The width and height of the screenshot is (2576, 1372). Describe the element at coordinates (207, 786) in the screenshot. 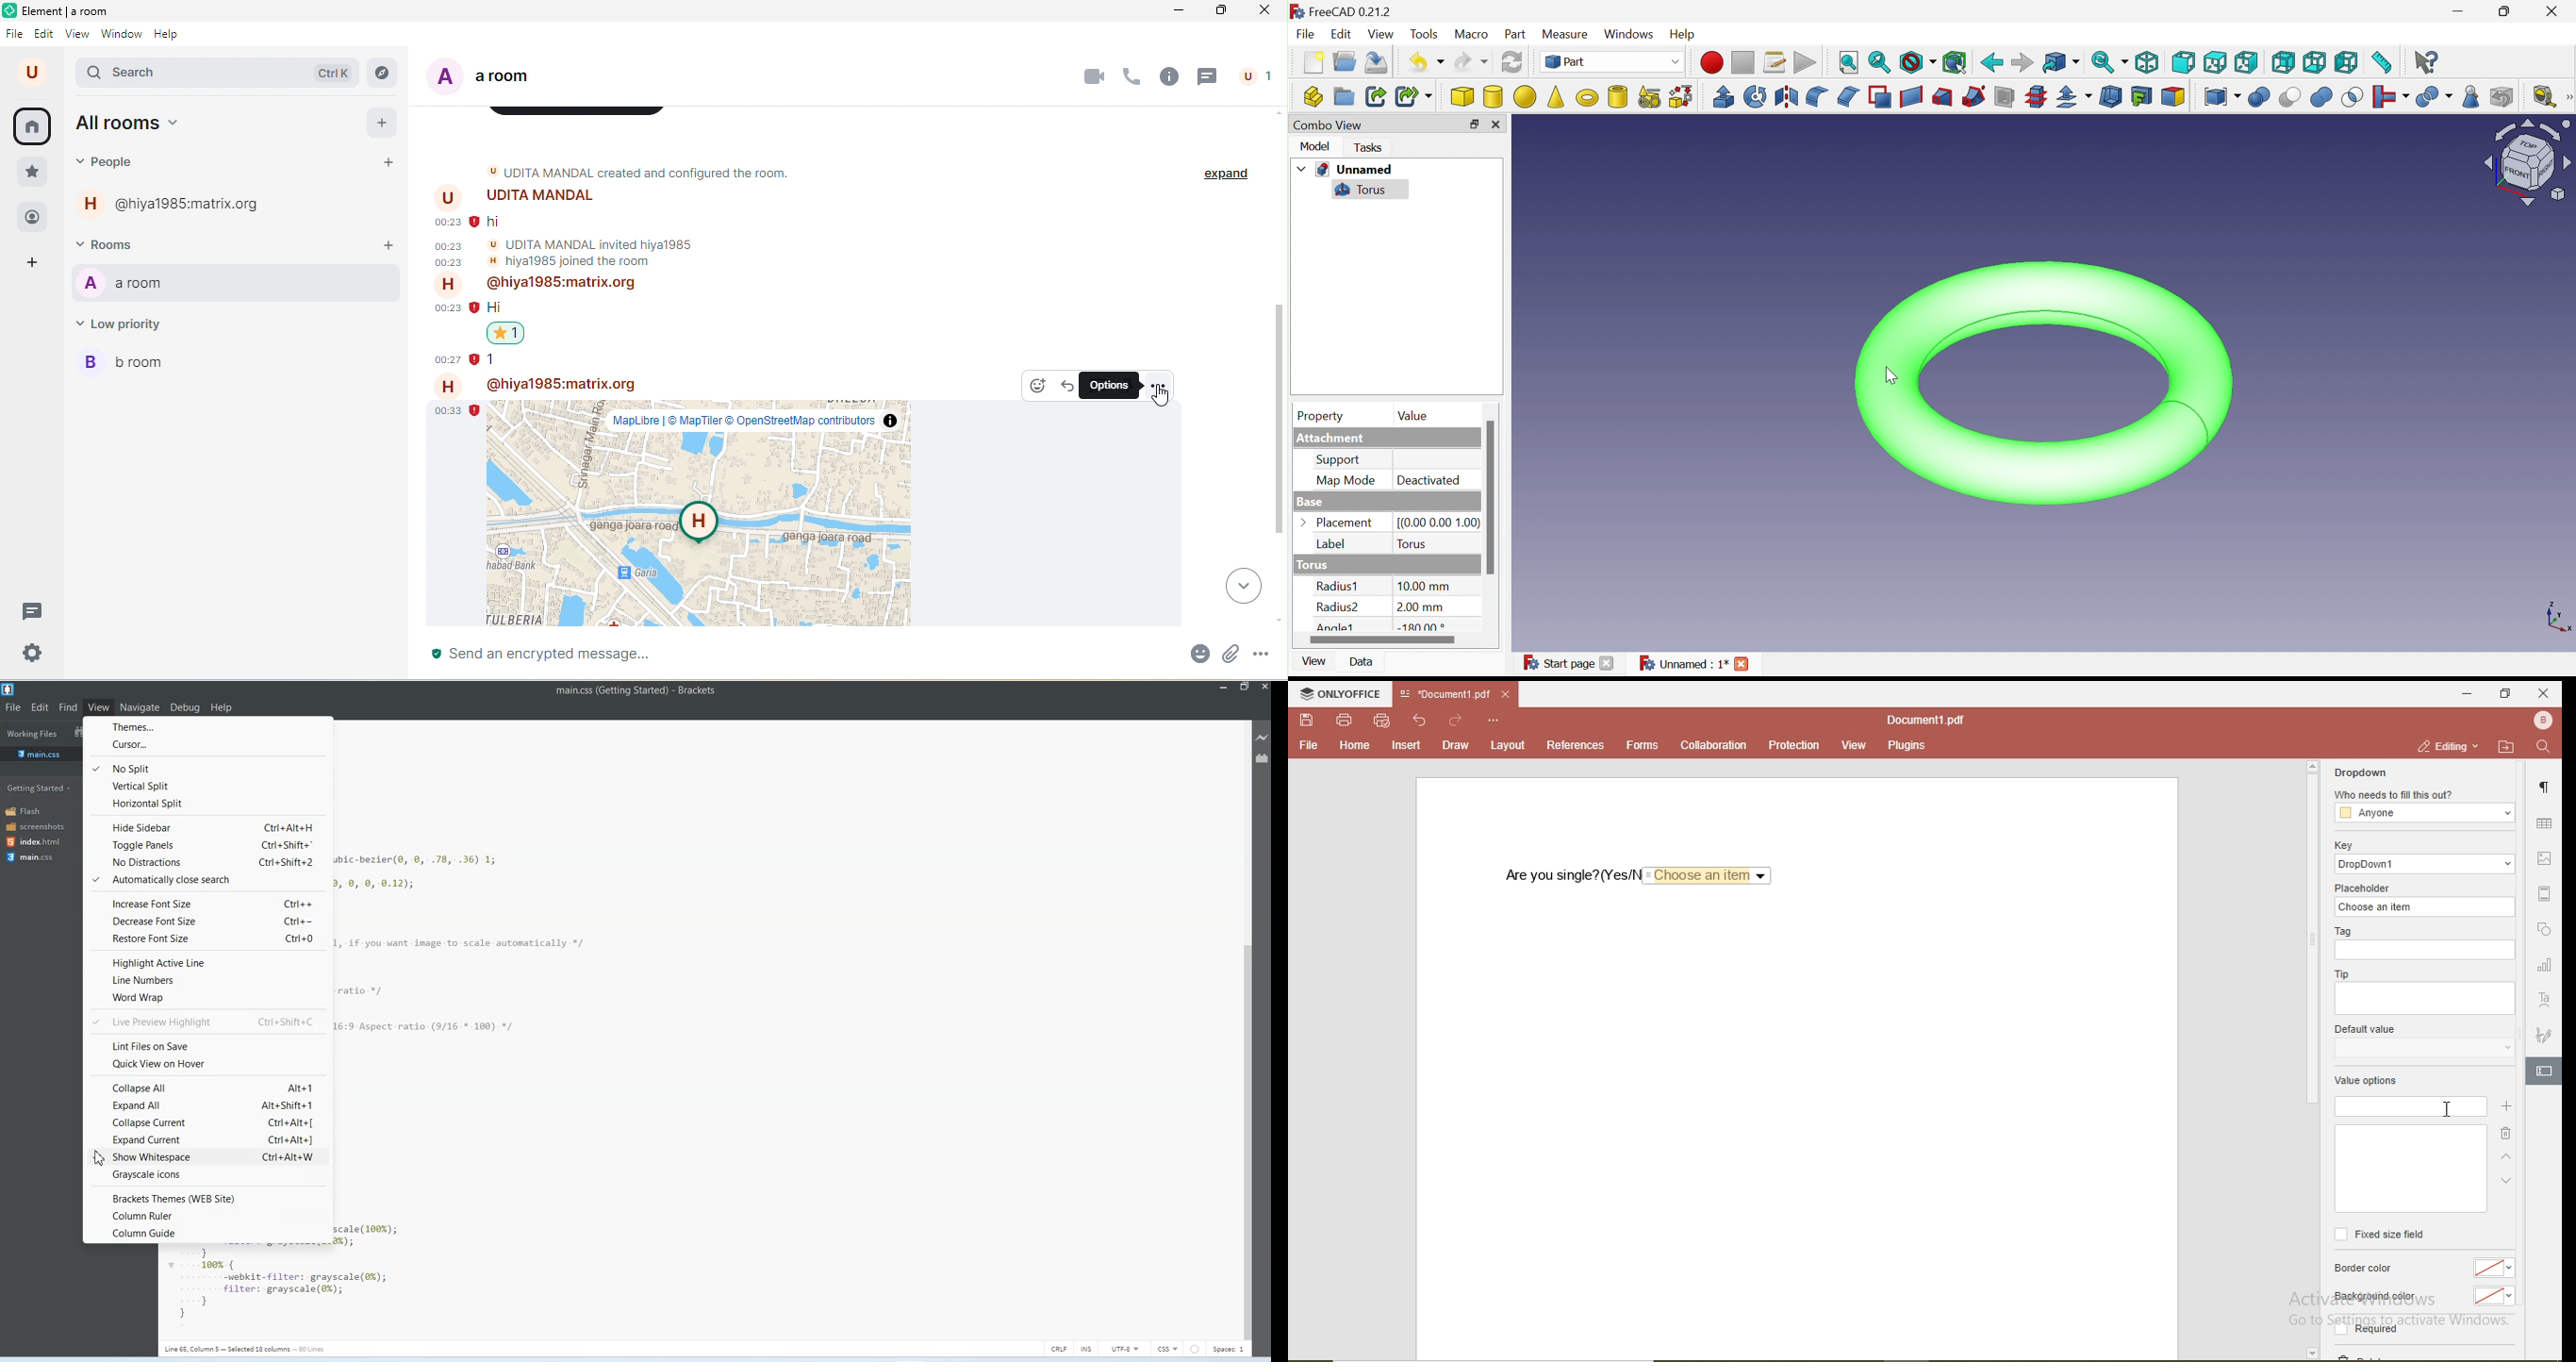

I see `Vertical split` at that location.